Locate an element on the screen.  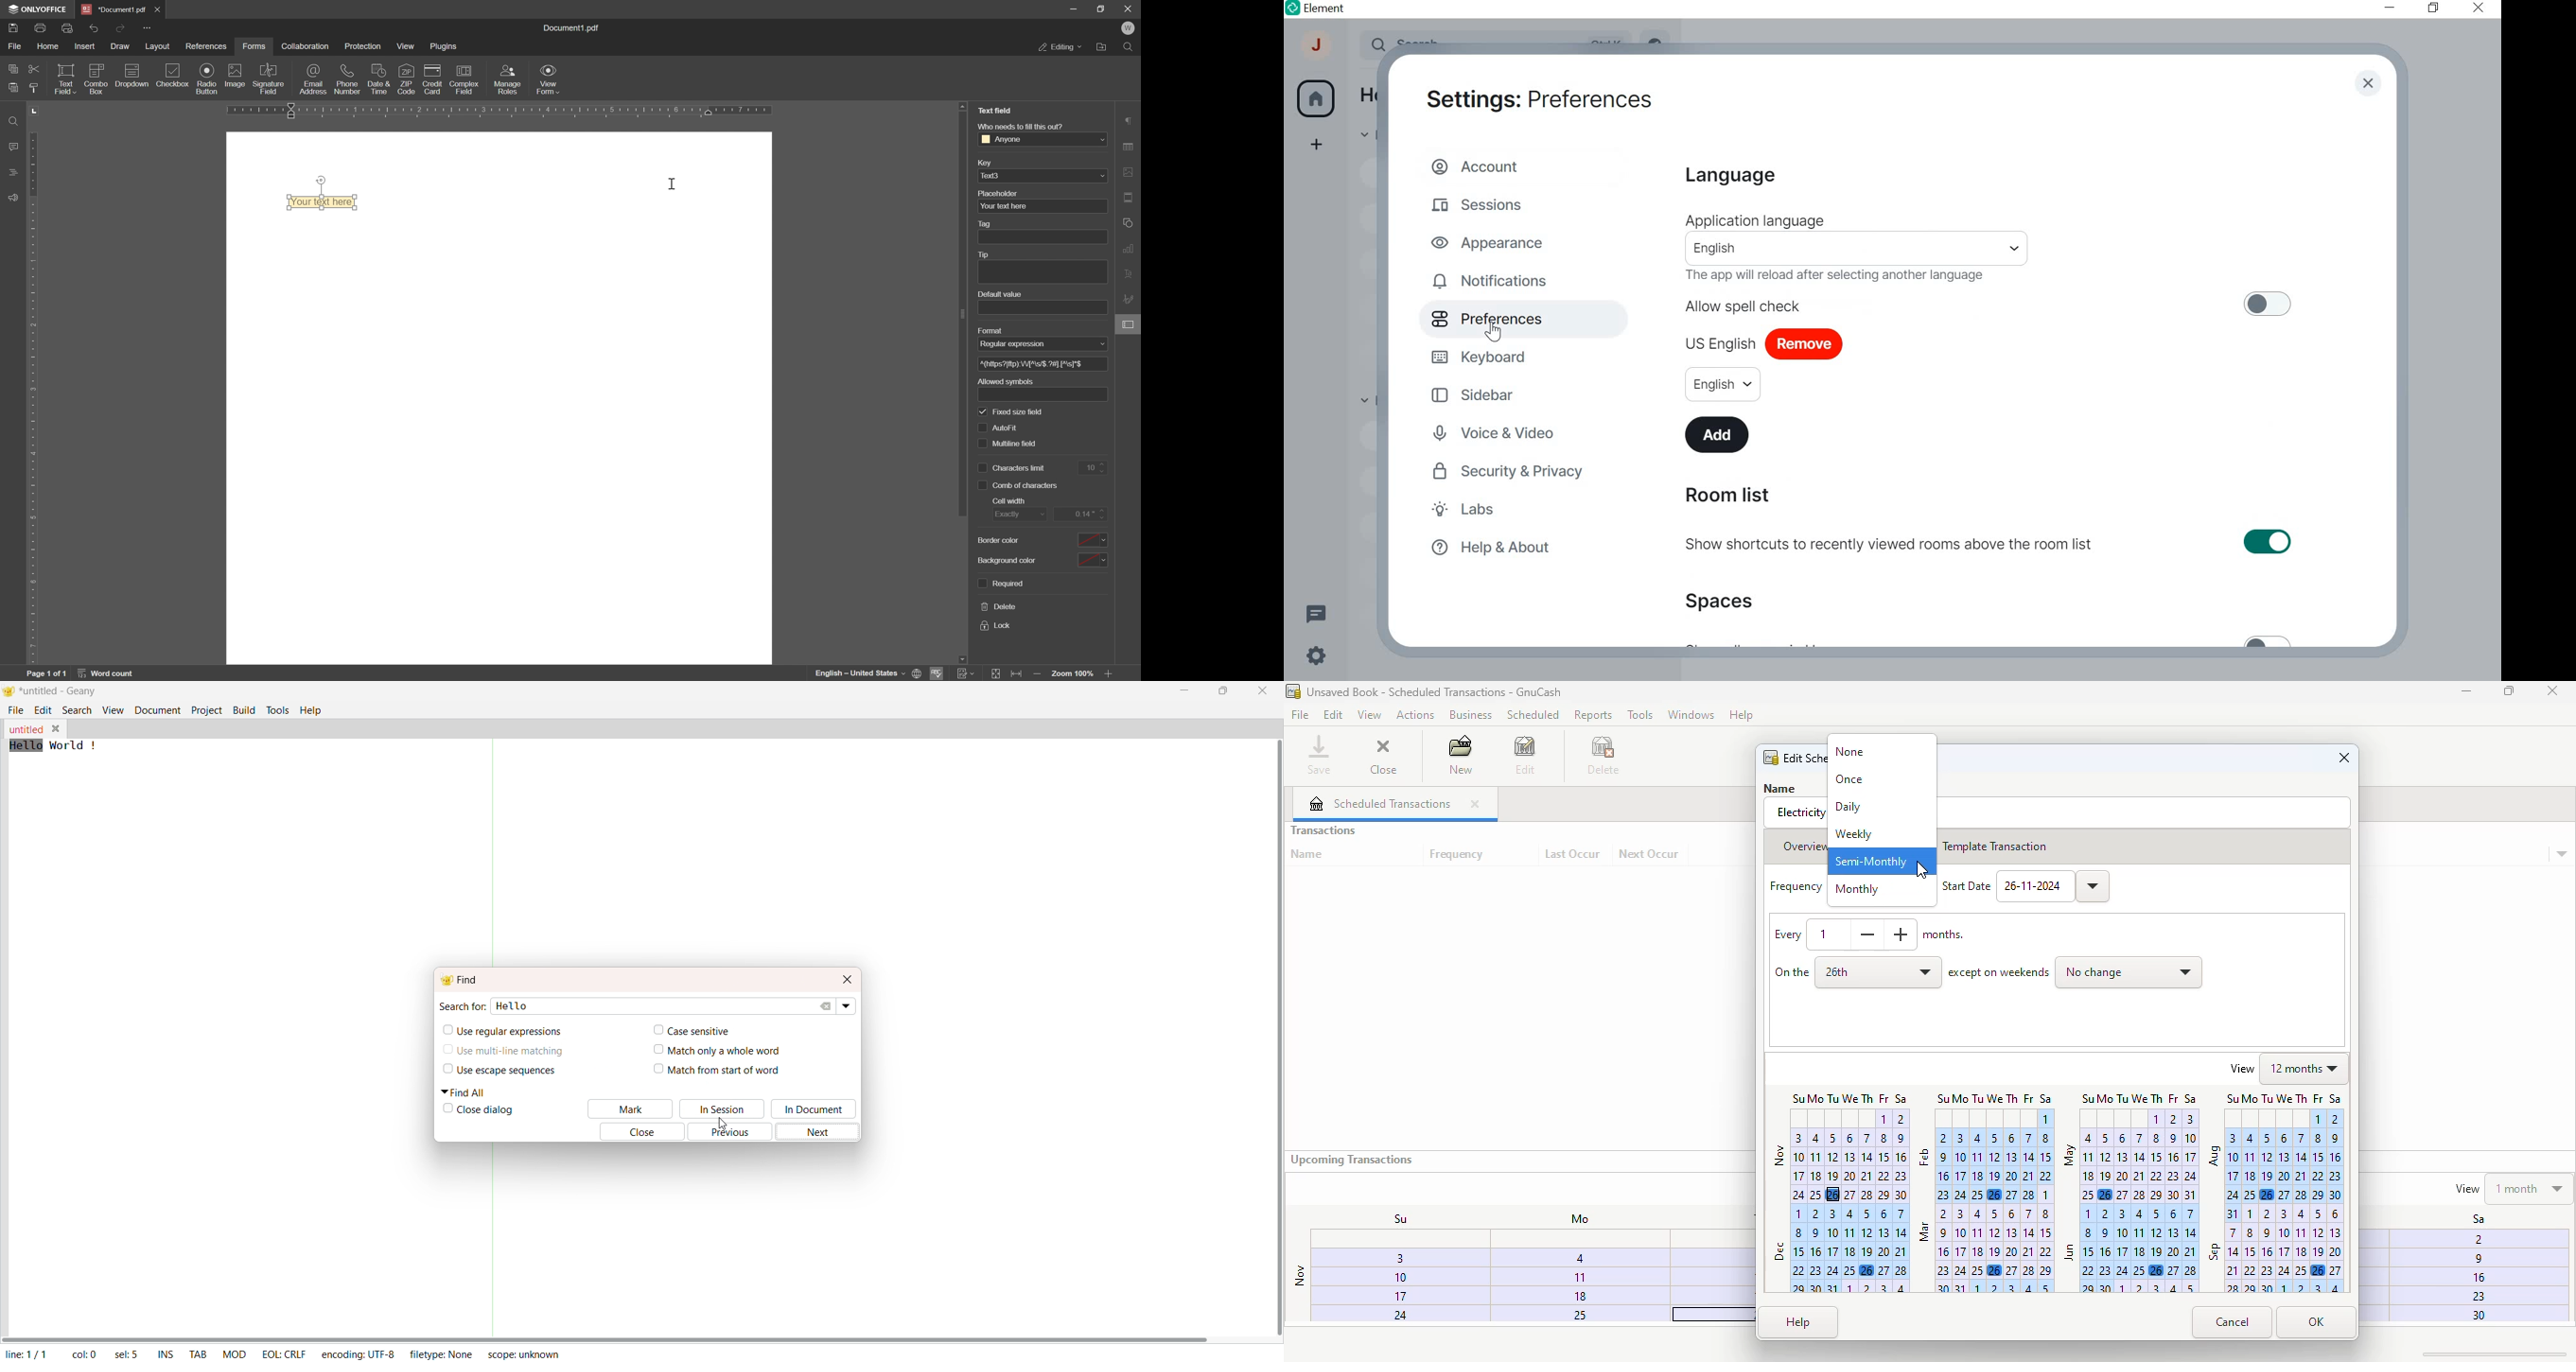
allowed symbols is located at coordinates (1004, 380).